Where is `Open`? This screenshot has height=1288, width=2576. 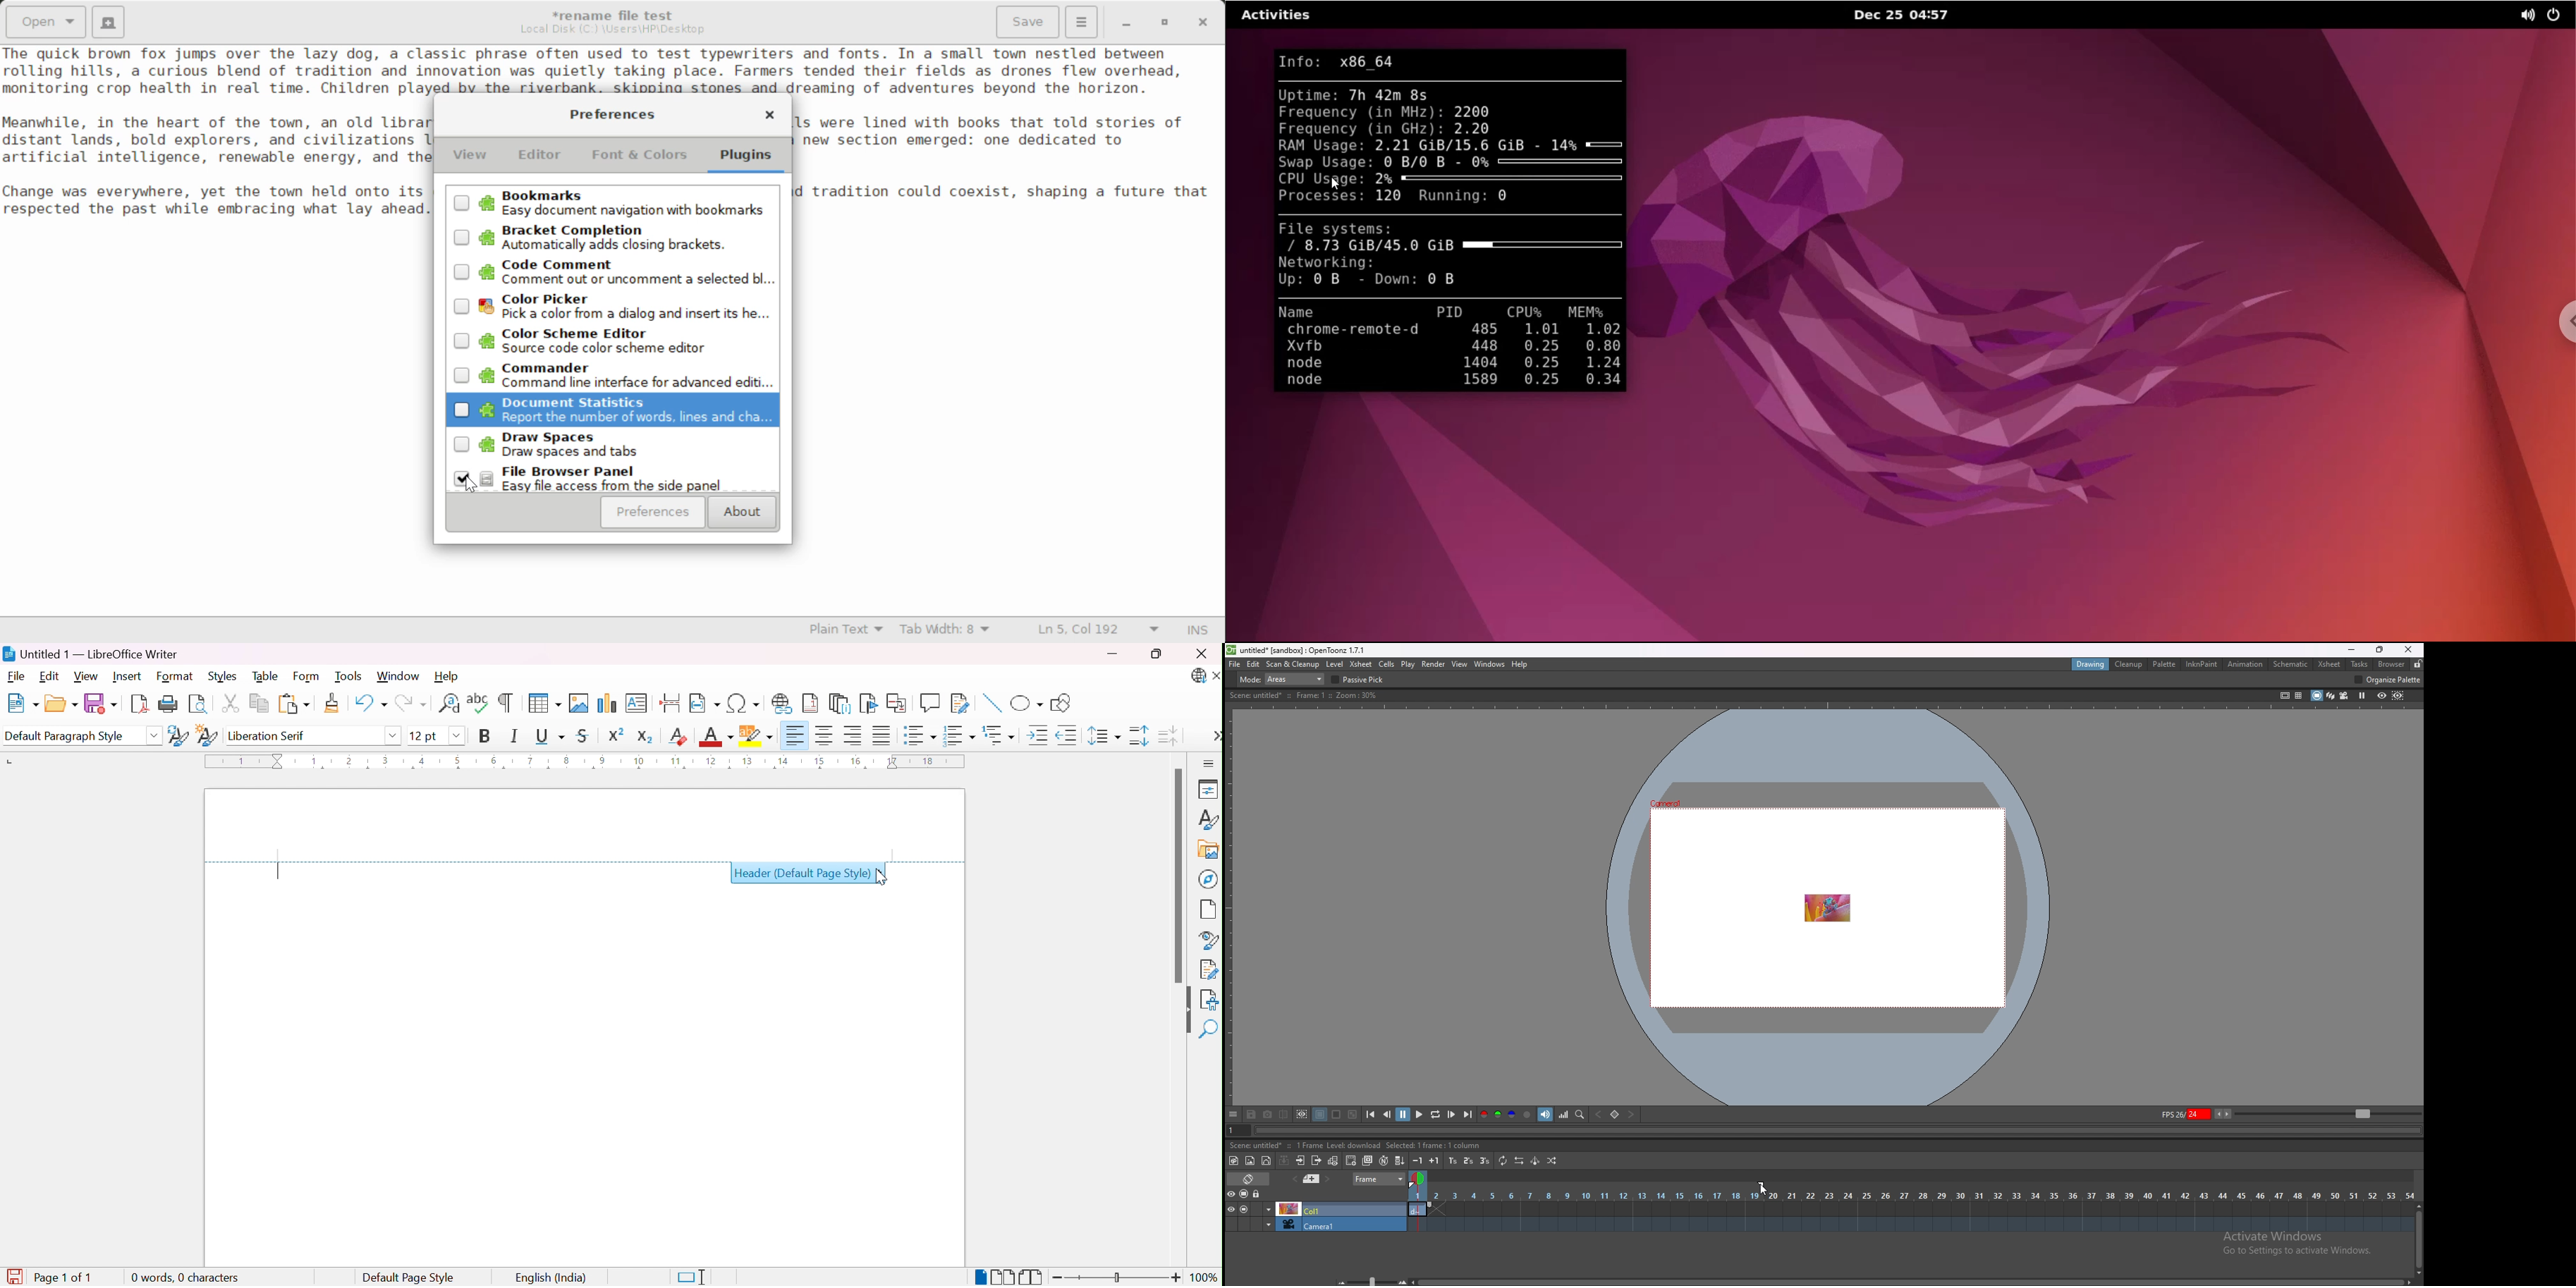 Open is located at coordinates (63, 704).